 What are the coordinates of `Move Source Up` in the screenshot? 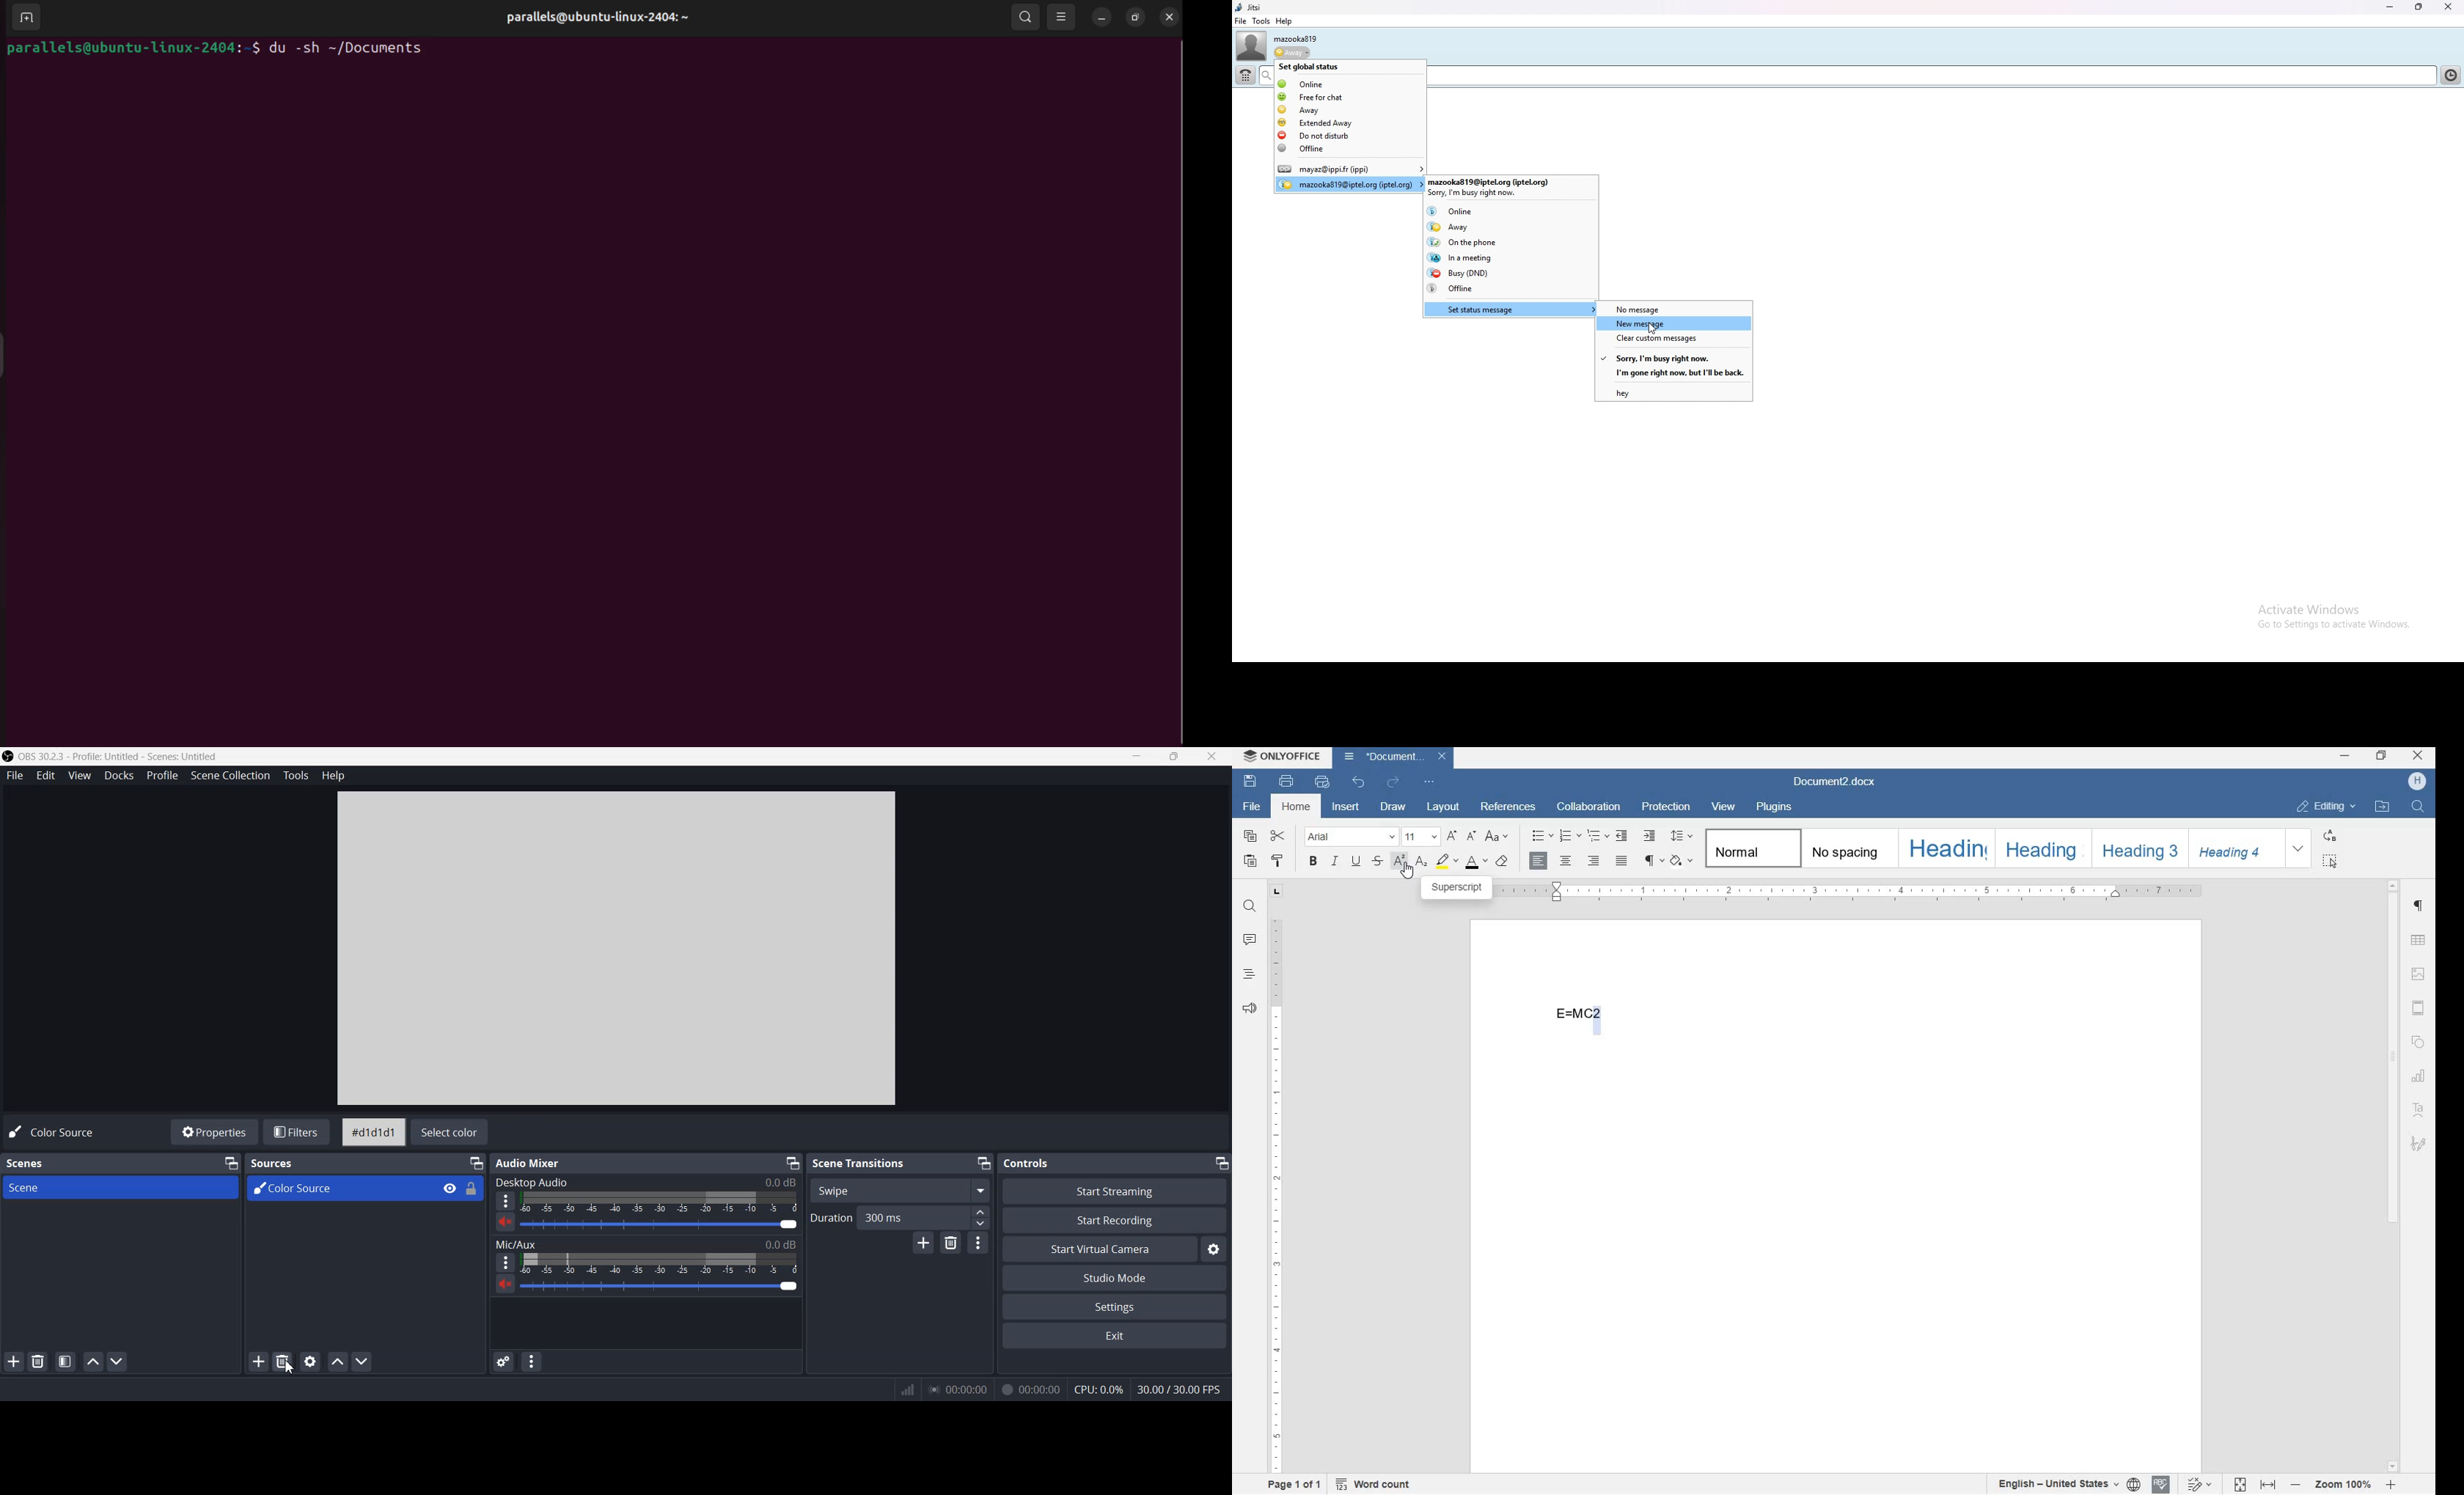 It's located at (337, 1362).